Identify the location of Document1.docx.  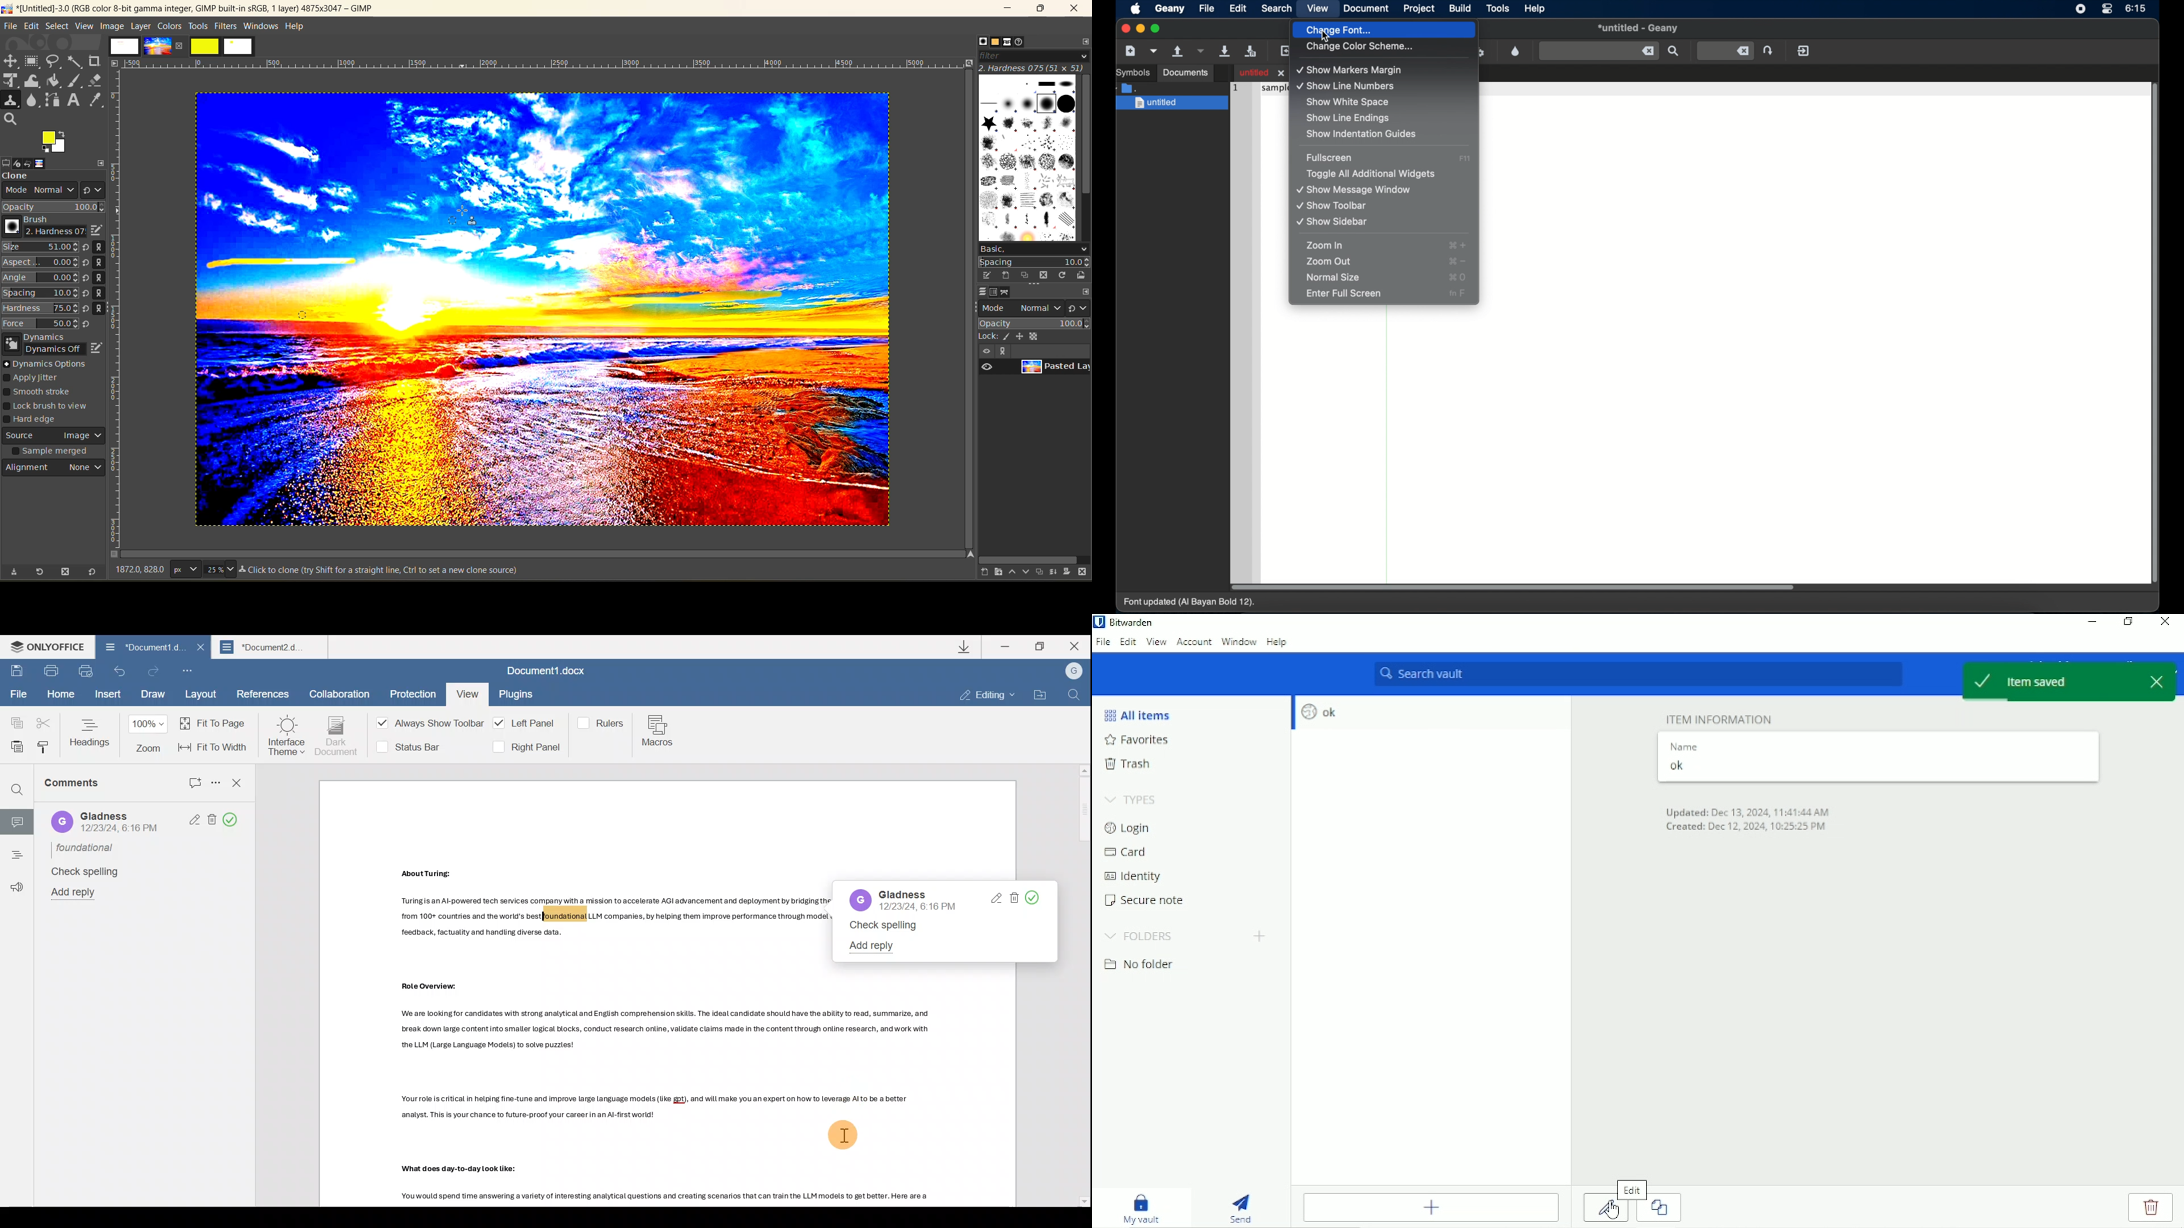
(550, 673).